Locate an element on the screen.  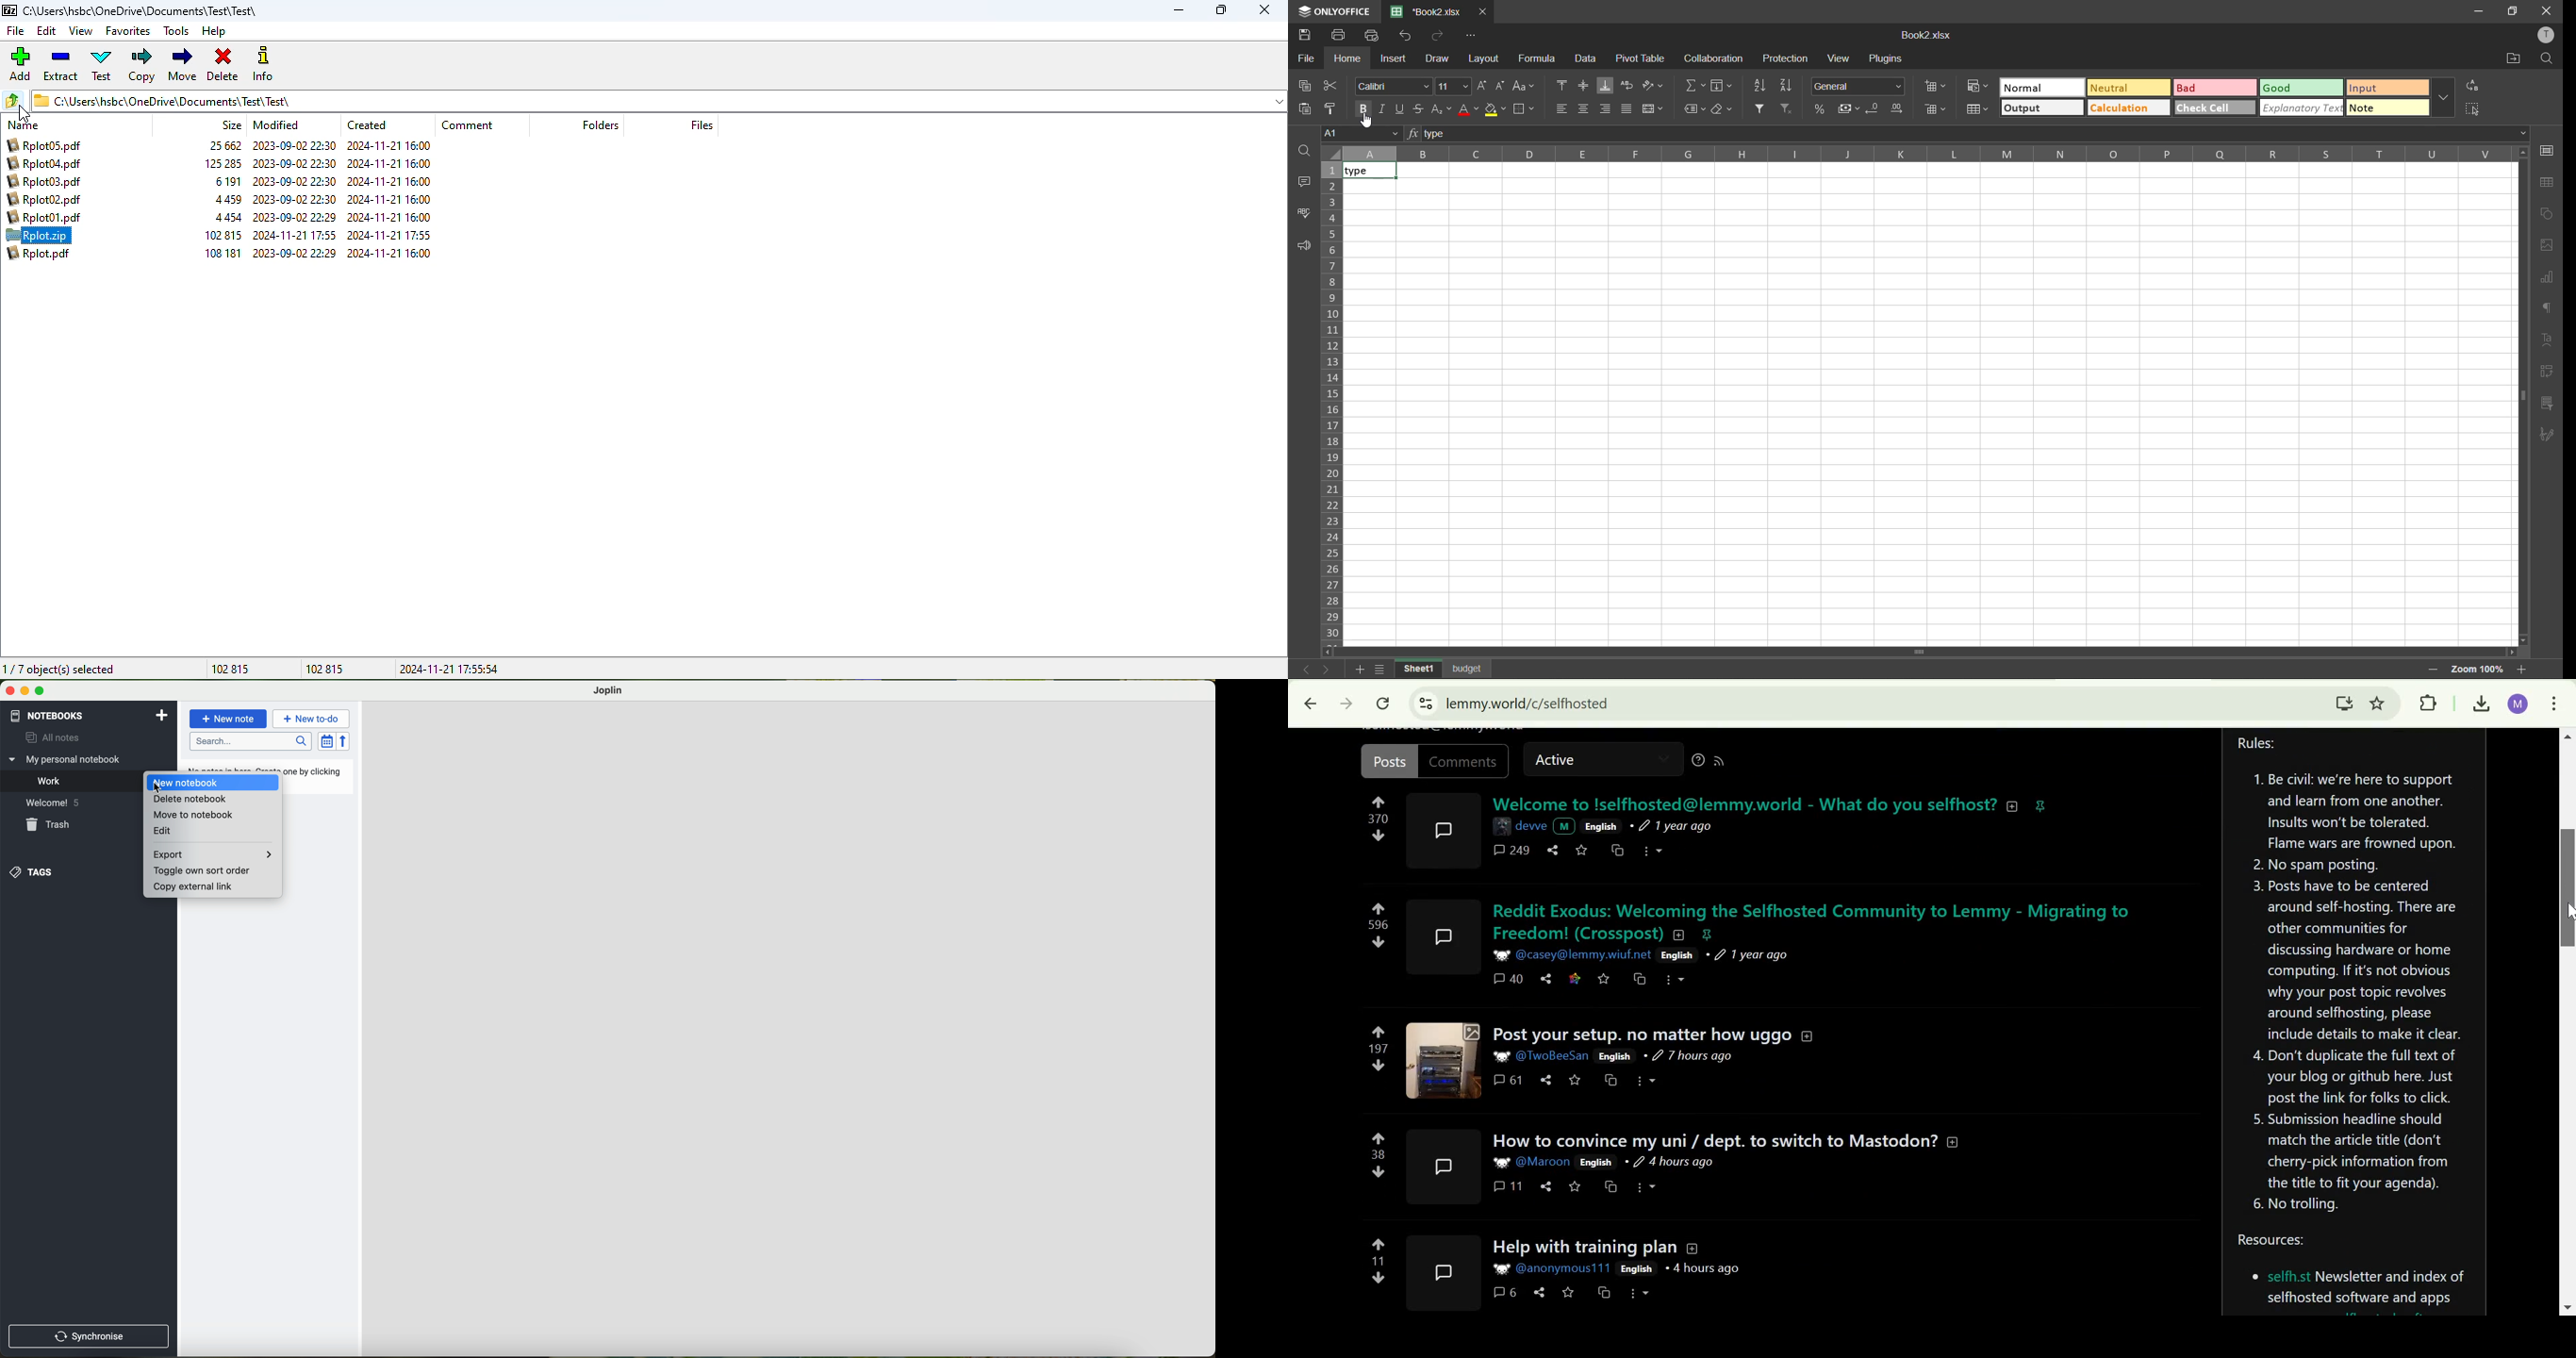
7 hours ago is located at coordinates (1688, 1057).